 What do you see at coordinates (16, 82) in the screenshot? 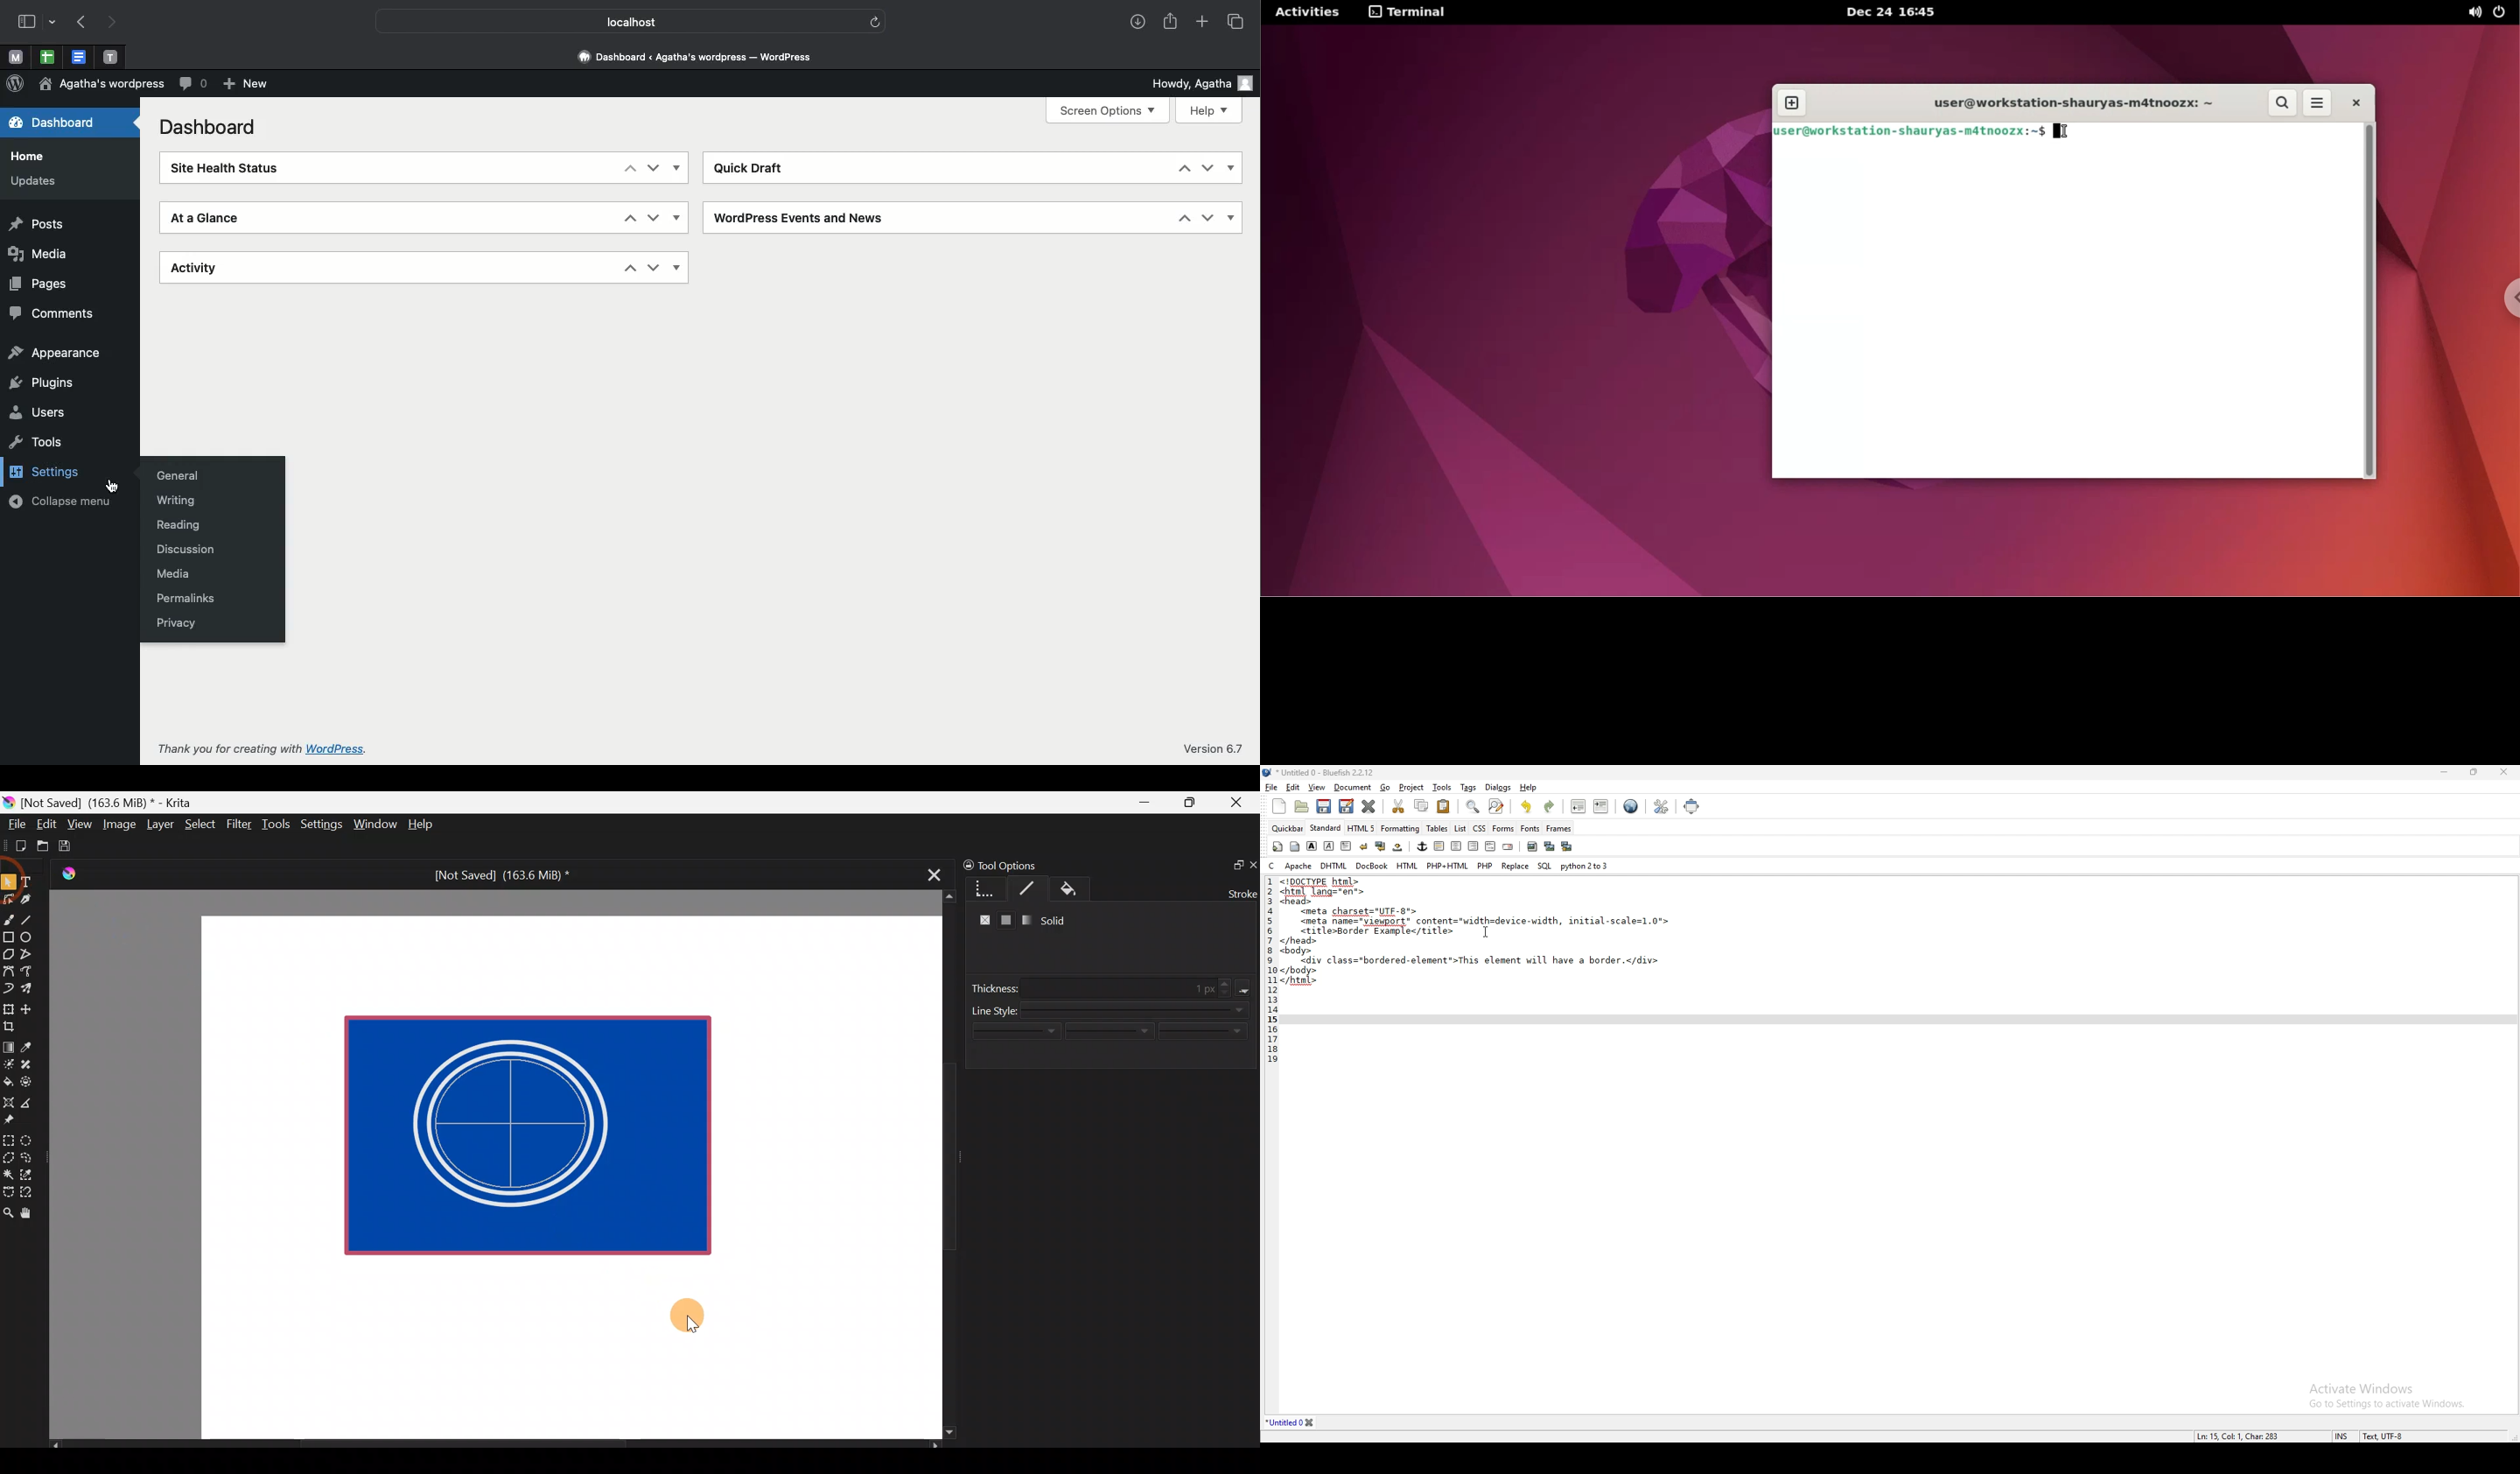
I see `Wordpress` at bounding box center [16, 82].